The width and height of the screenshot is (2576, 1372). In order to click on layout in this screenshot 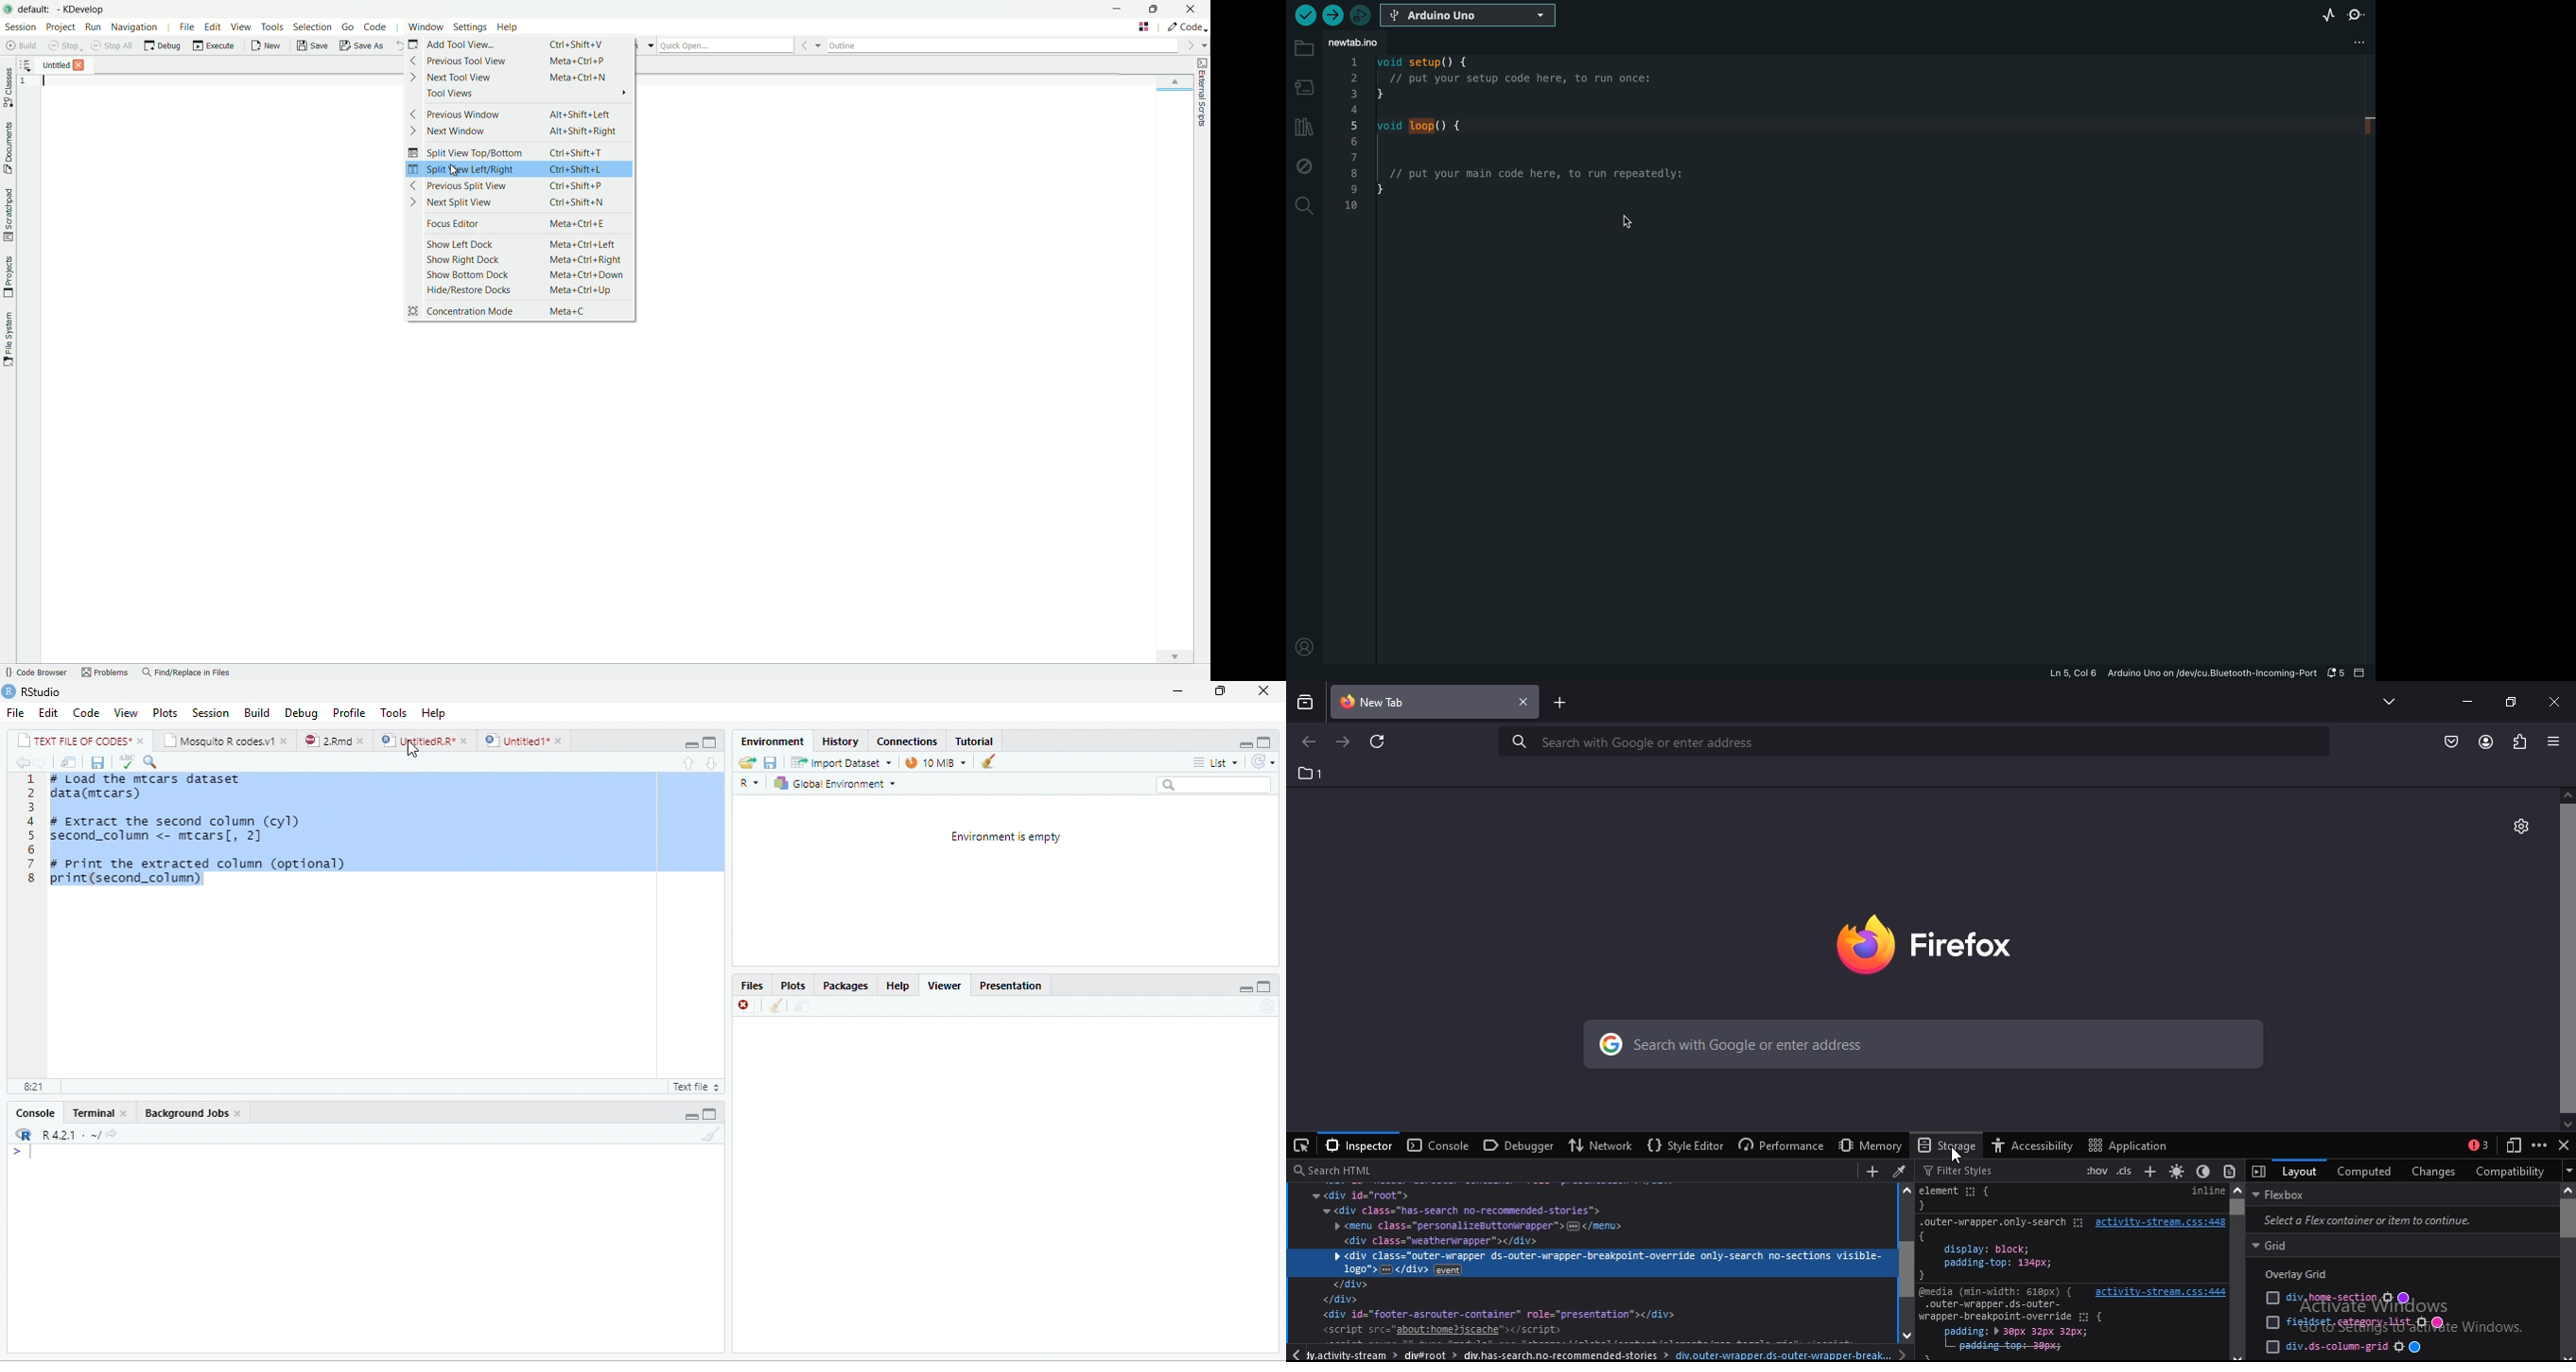, I will do `click(2297, 1171)`.